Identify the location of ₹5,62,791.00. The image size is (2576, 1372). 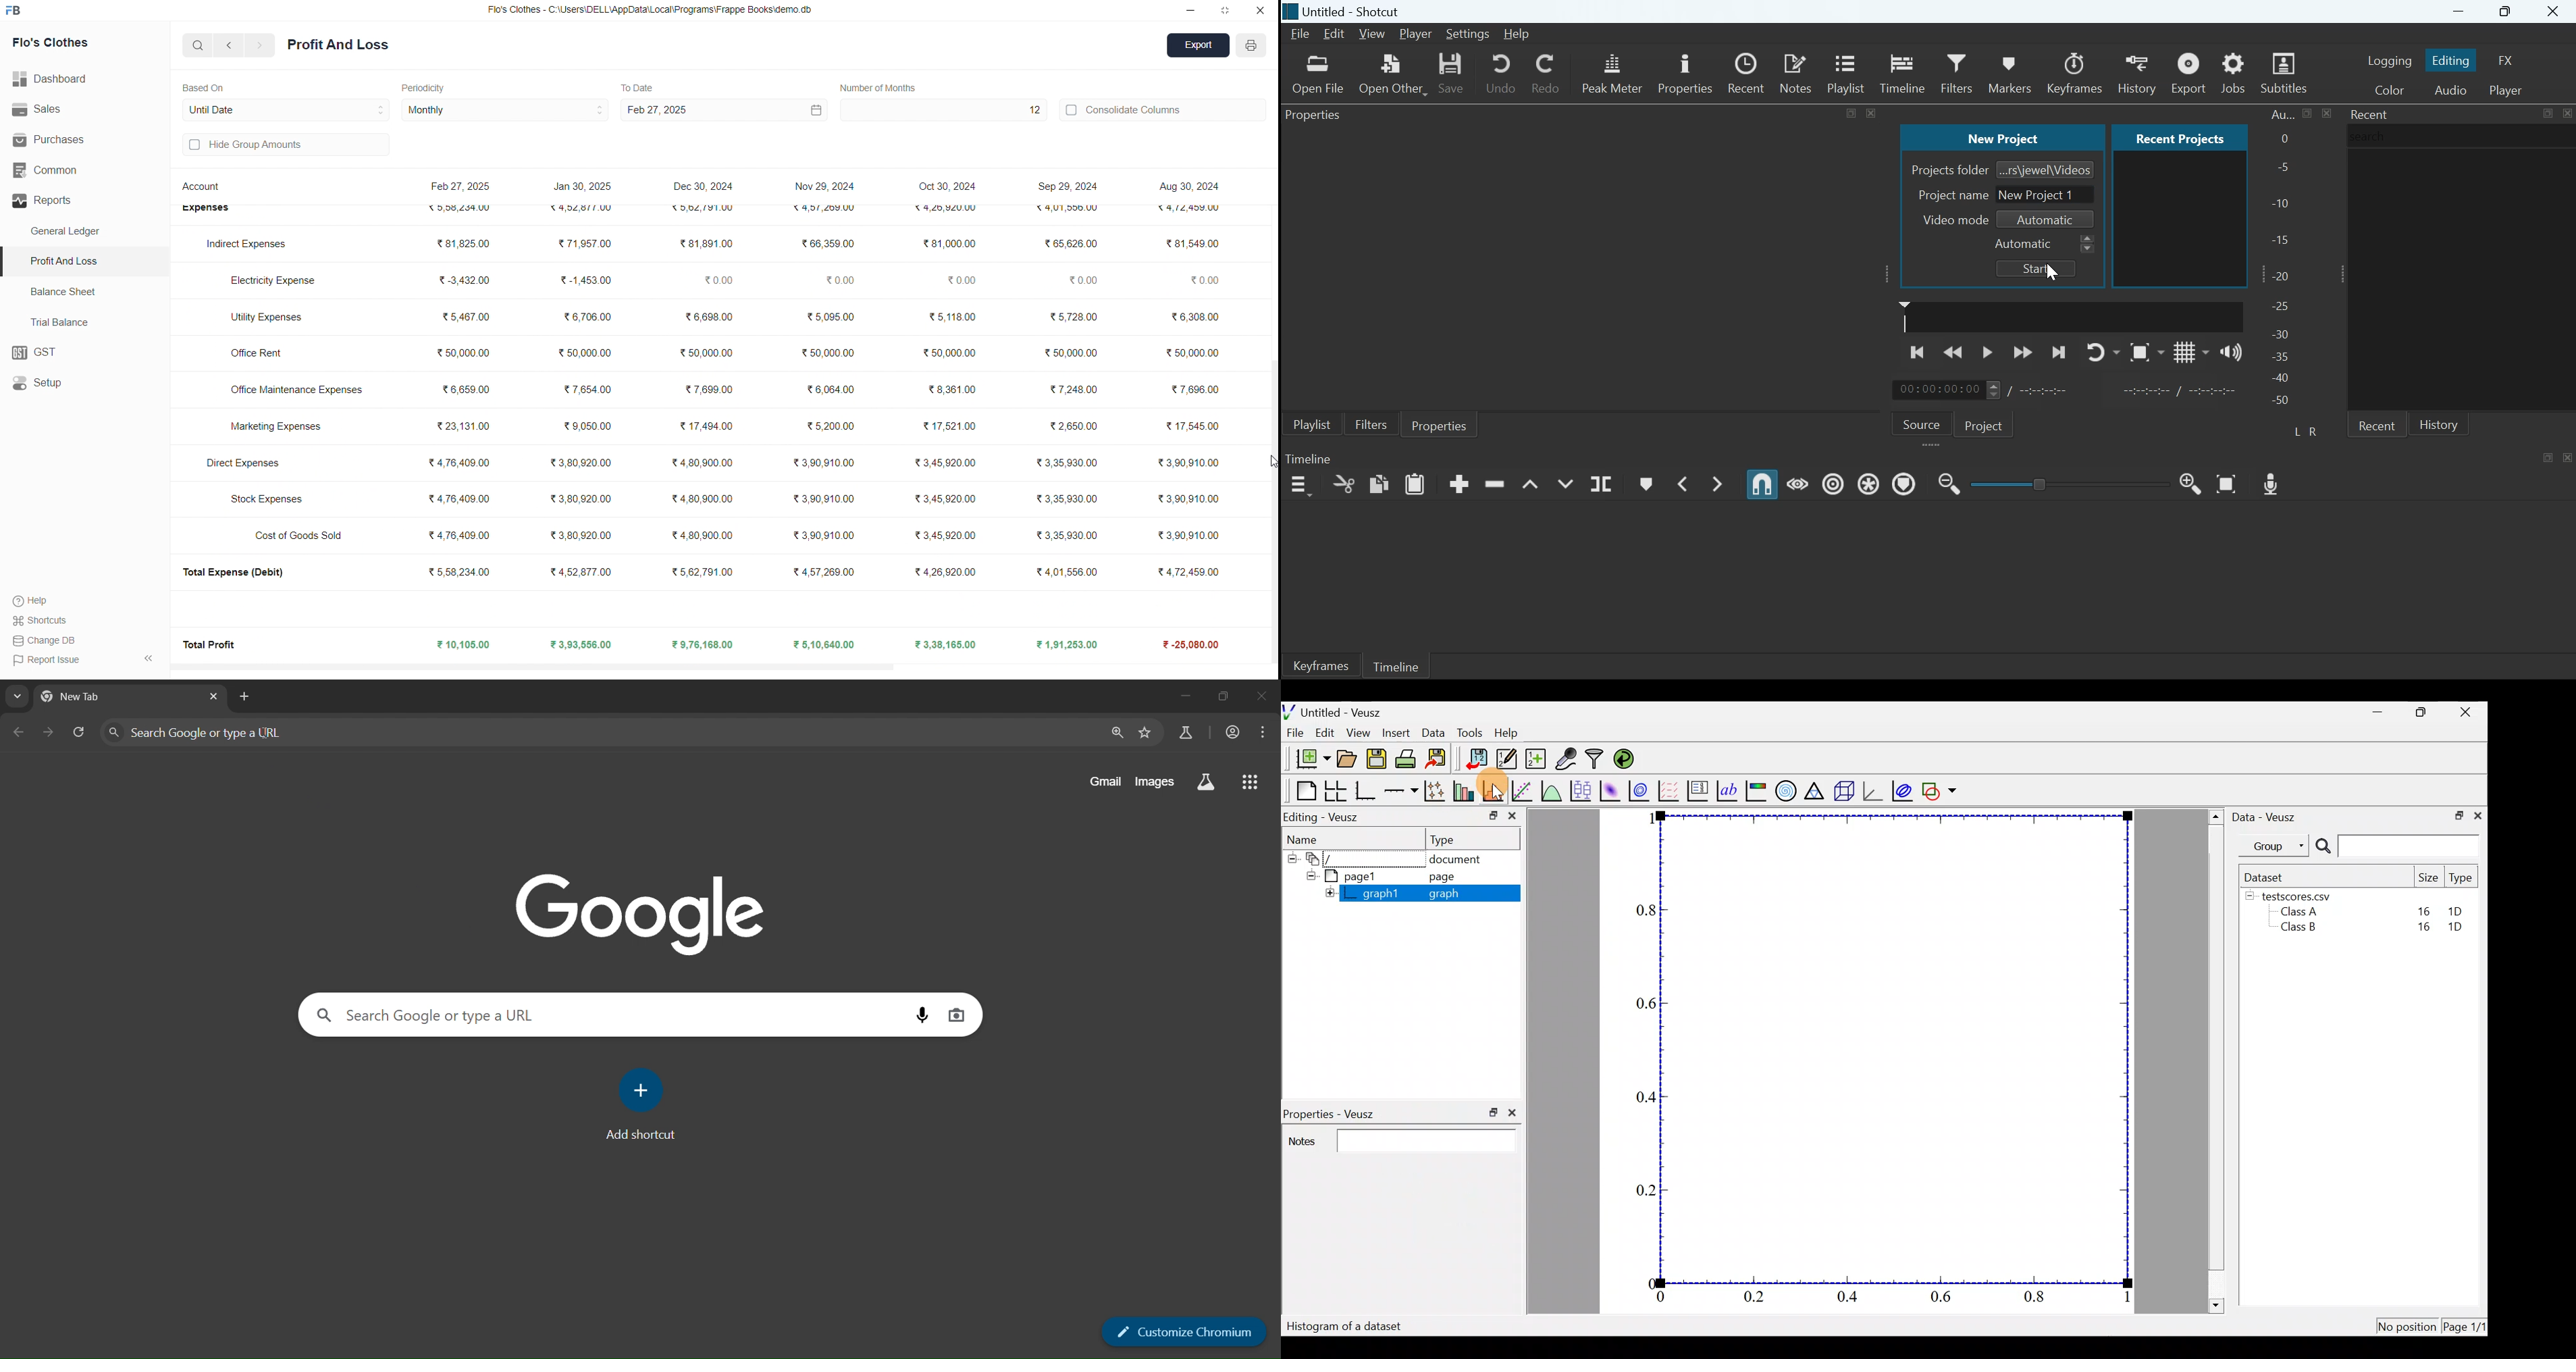
(701, 209).